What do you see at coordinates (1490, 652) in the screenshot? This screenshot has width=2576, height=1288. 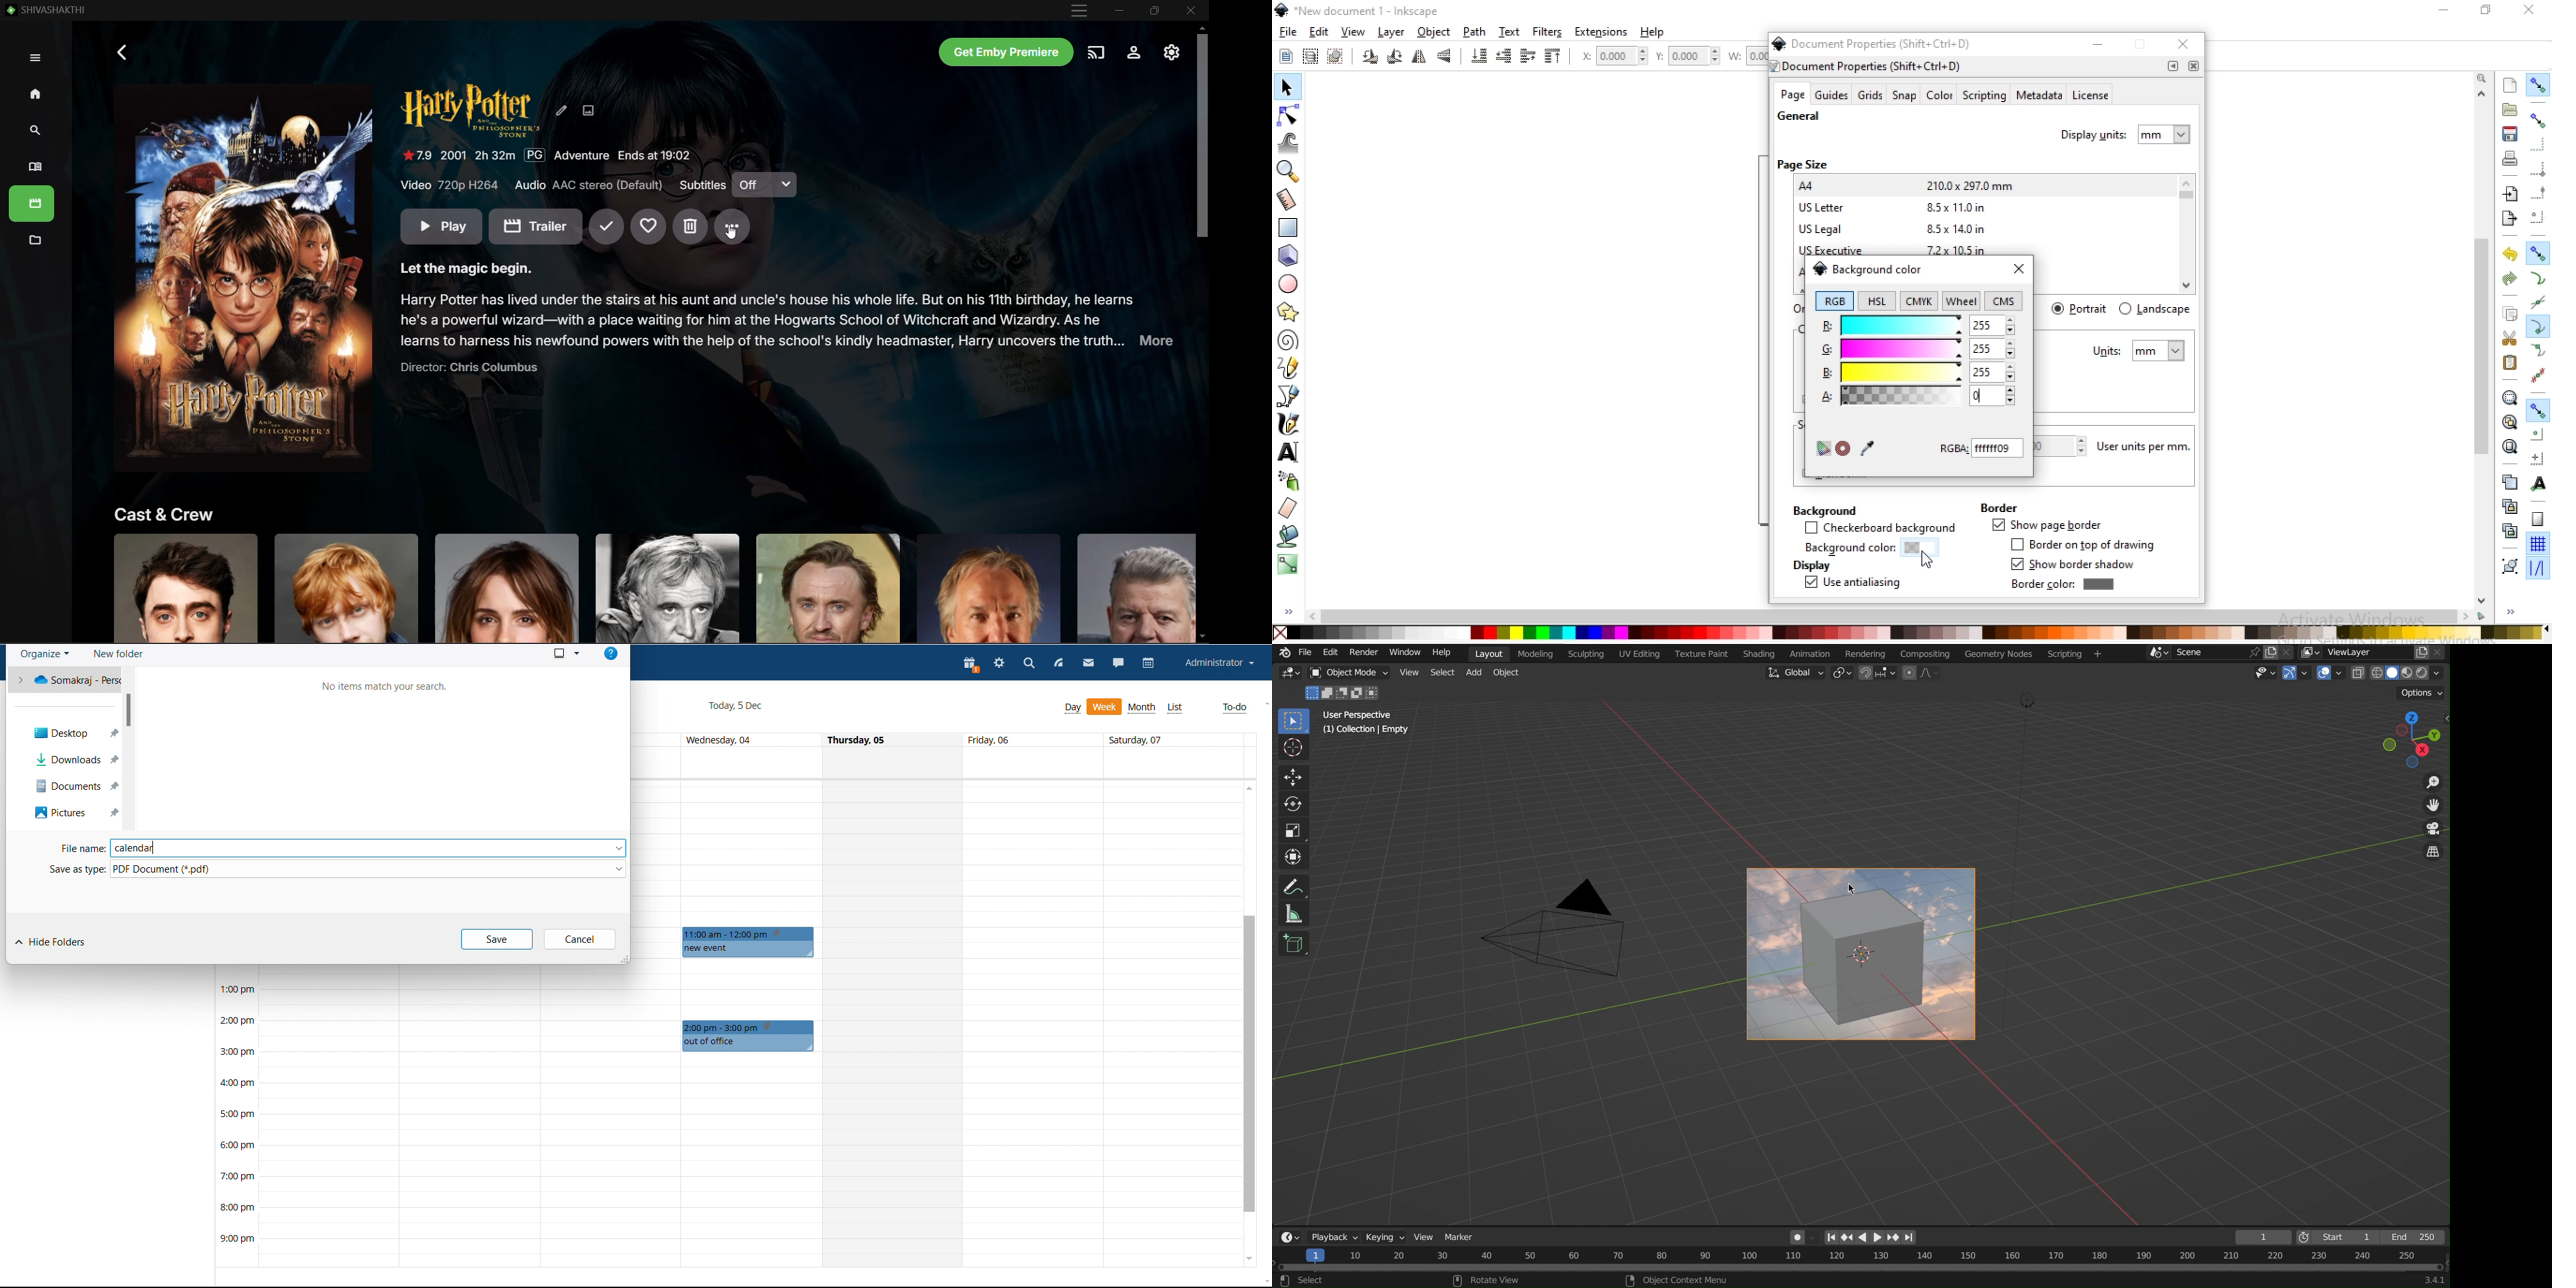 I see `Layout` at bounding box center [1490, 652].